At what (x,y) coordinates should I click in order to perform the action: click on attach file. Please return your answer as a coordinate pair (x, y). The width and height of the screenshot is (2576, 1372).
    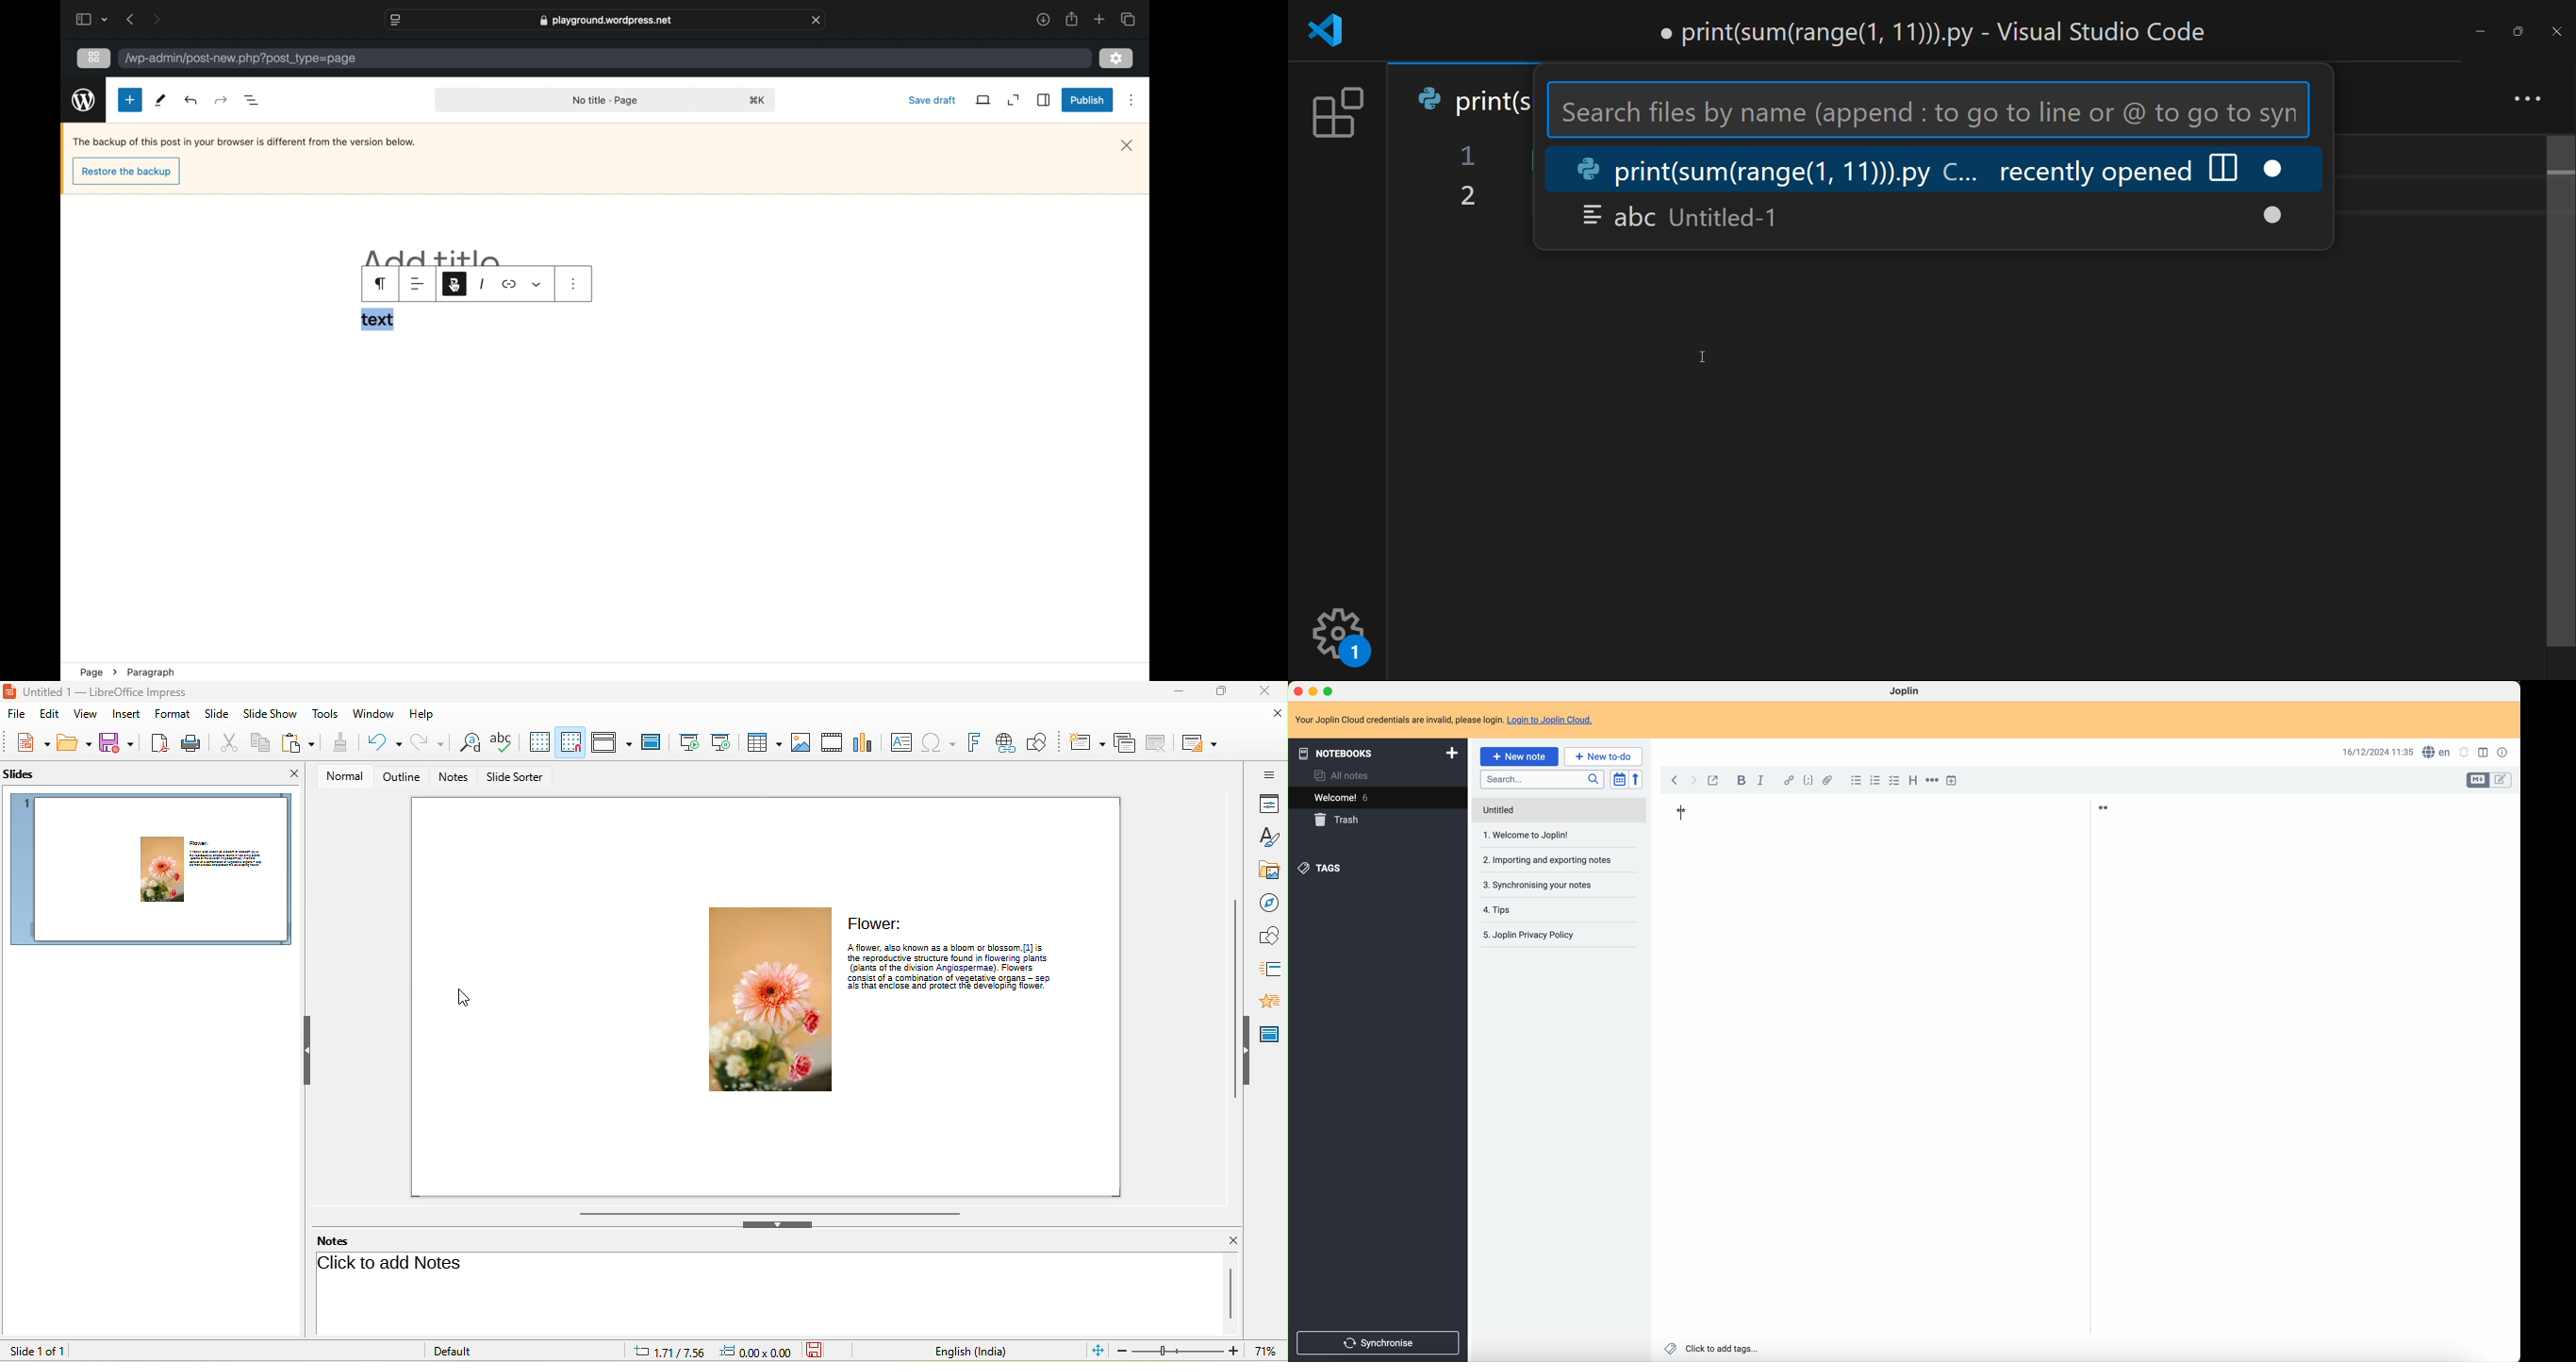
    Looking at the image, I should click on (1828, 780).